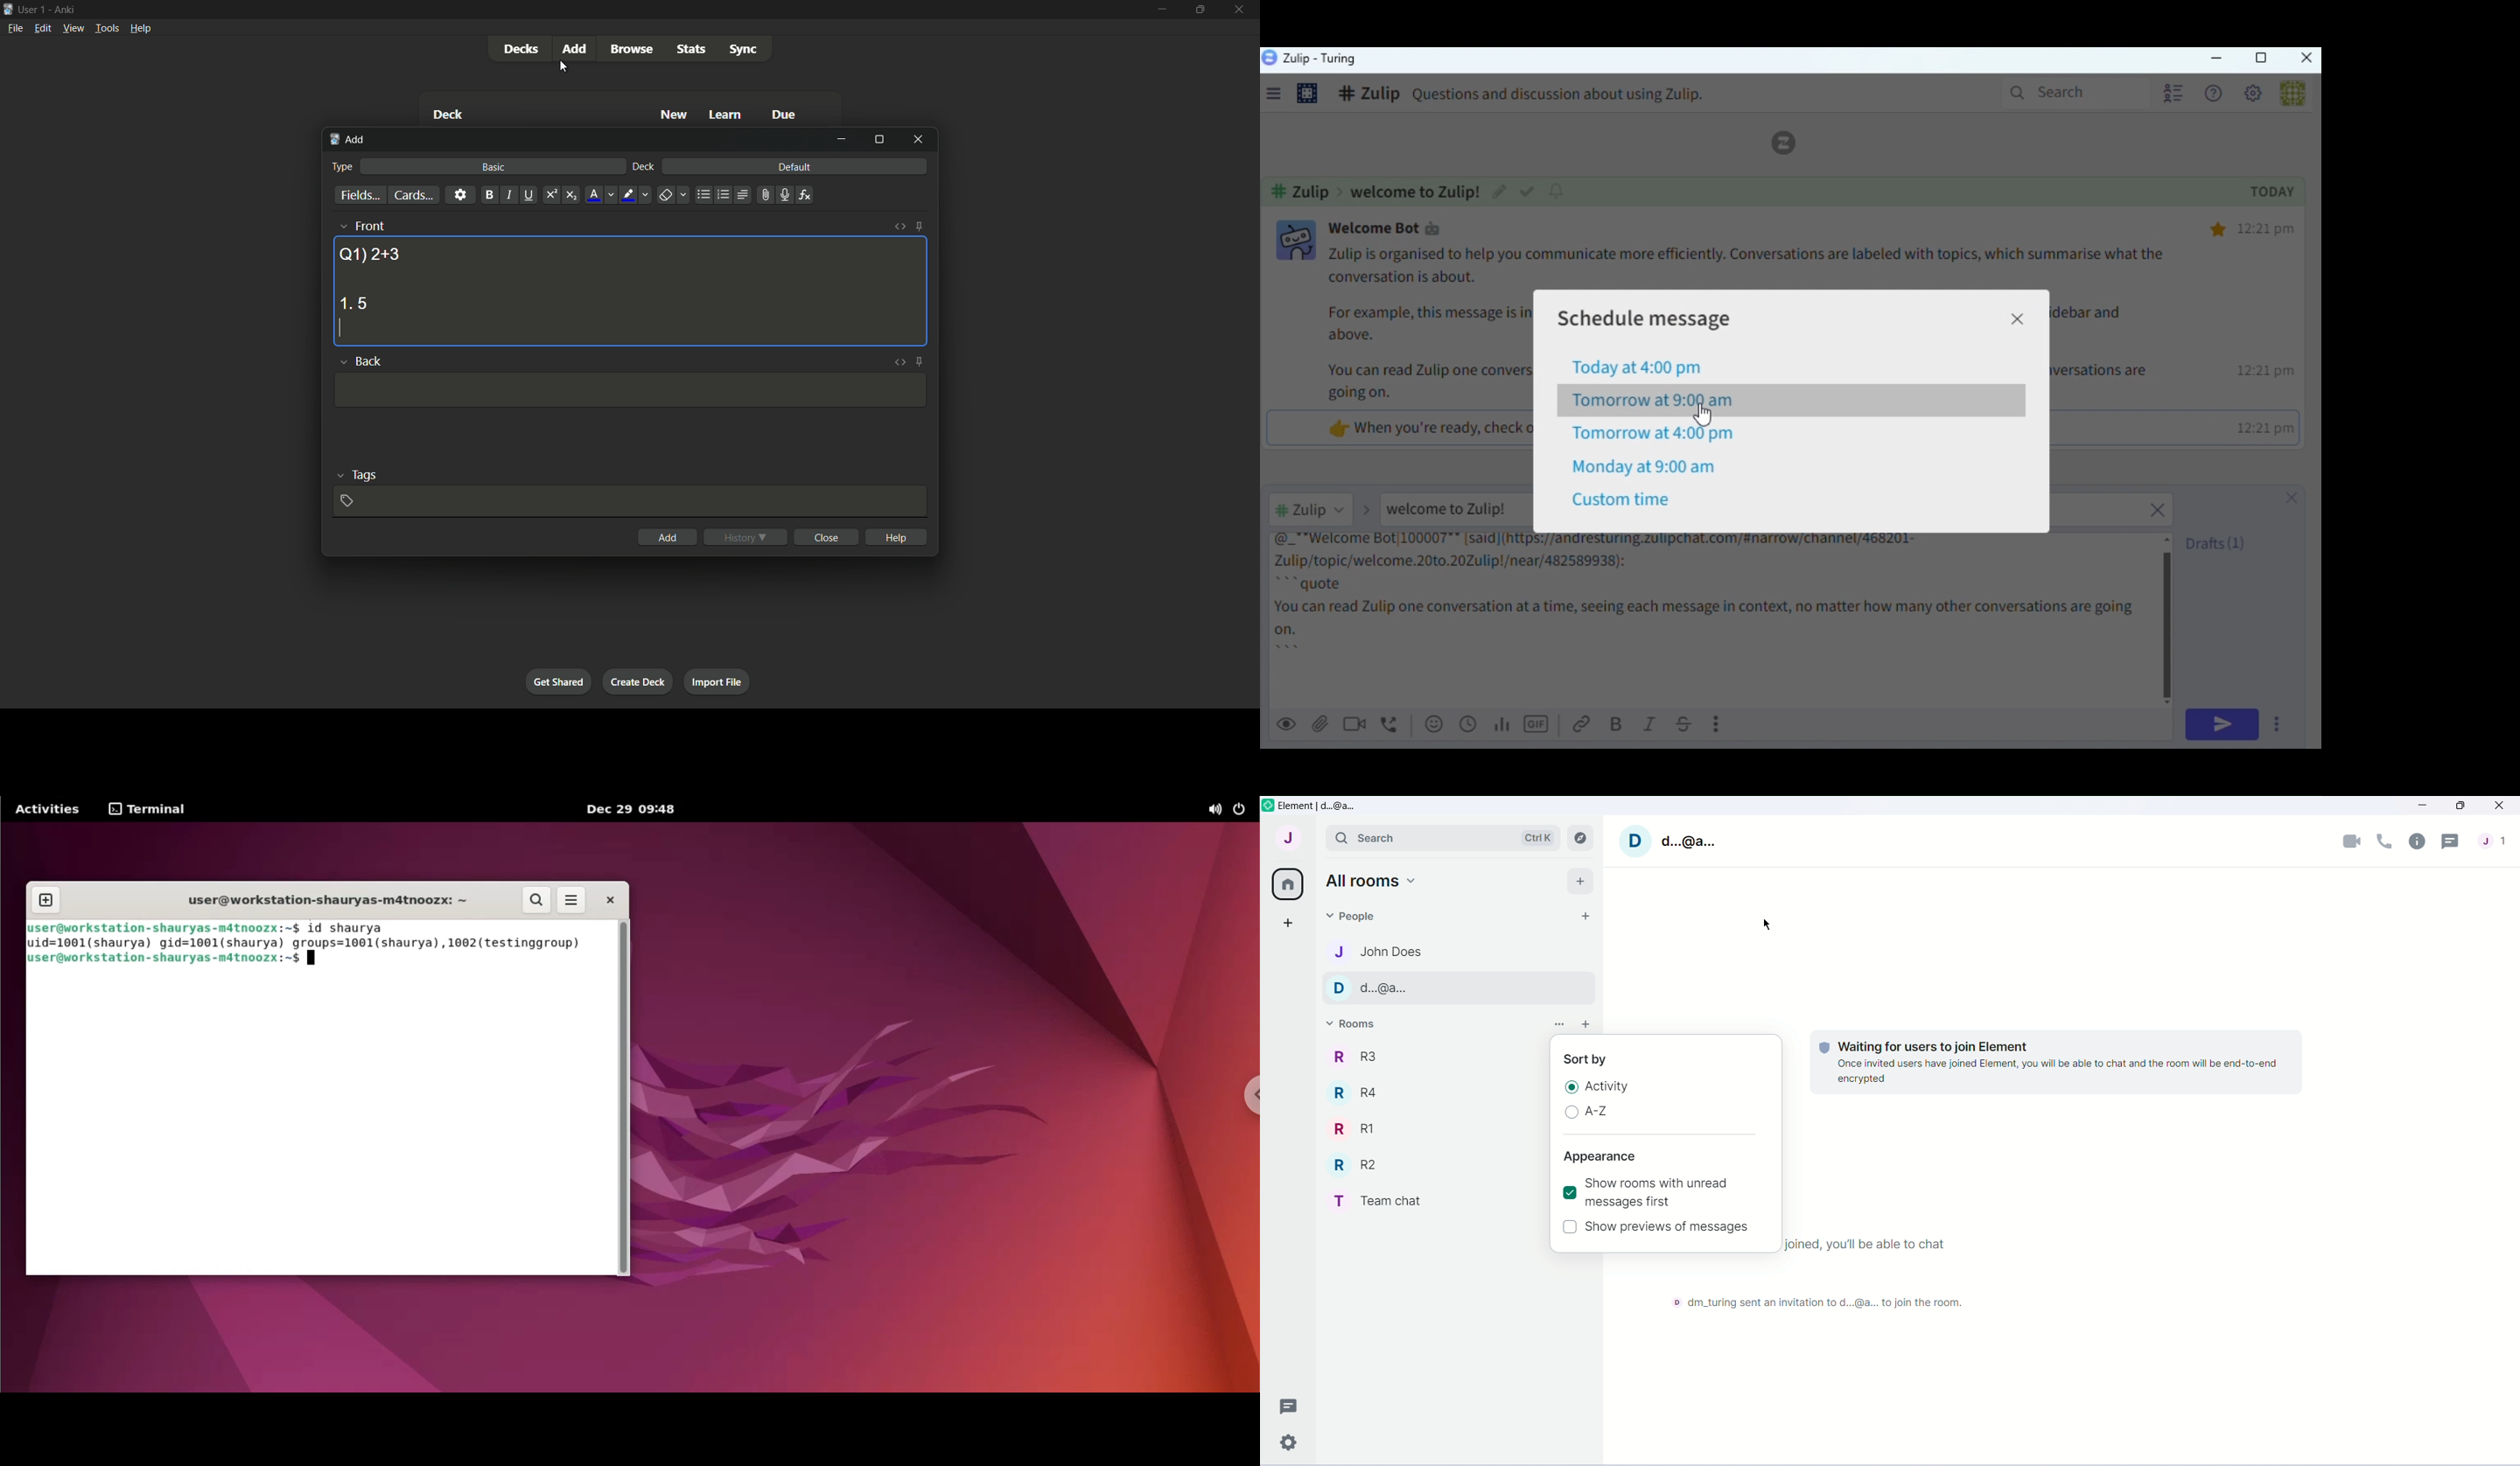  Describe the element at coordinates (1586, 1060) in the screenshot. I see `sort by` at that location.